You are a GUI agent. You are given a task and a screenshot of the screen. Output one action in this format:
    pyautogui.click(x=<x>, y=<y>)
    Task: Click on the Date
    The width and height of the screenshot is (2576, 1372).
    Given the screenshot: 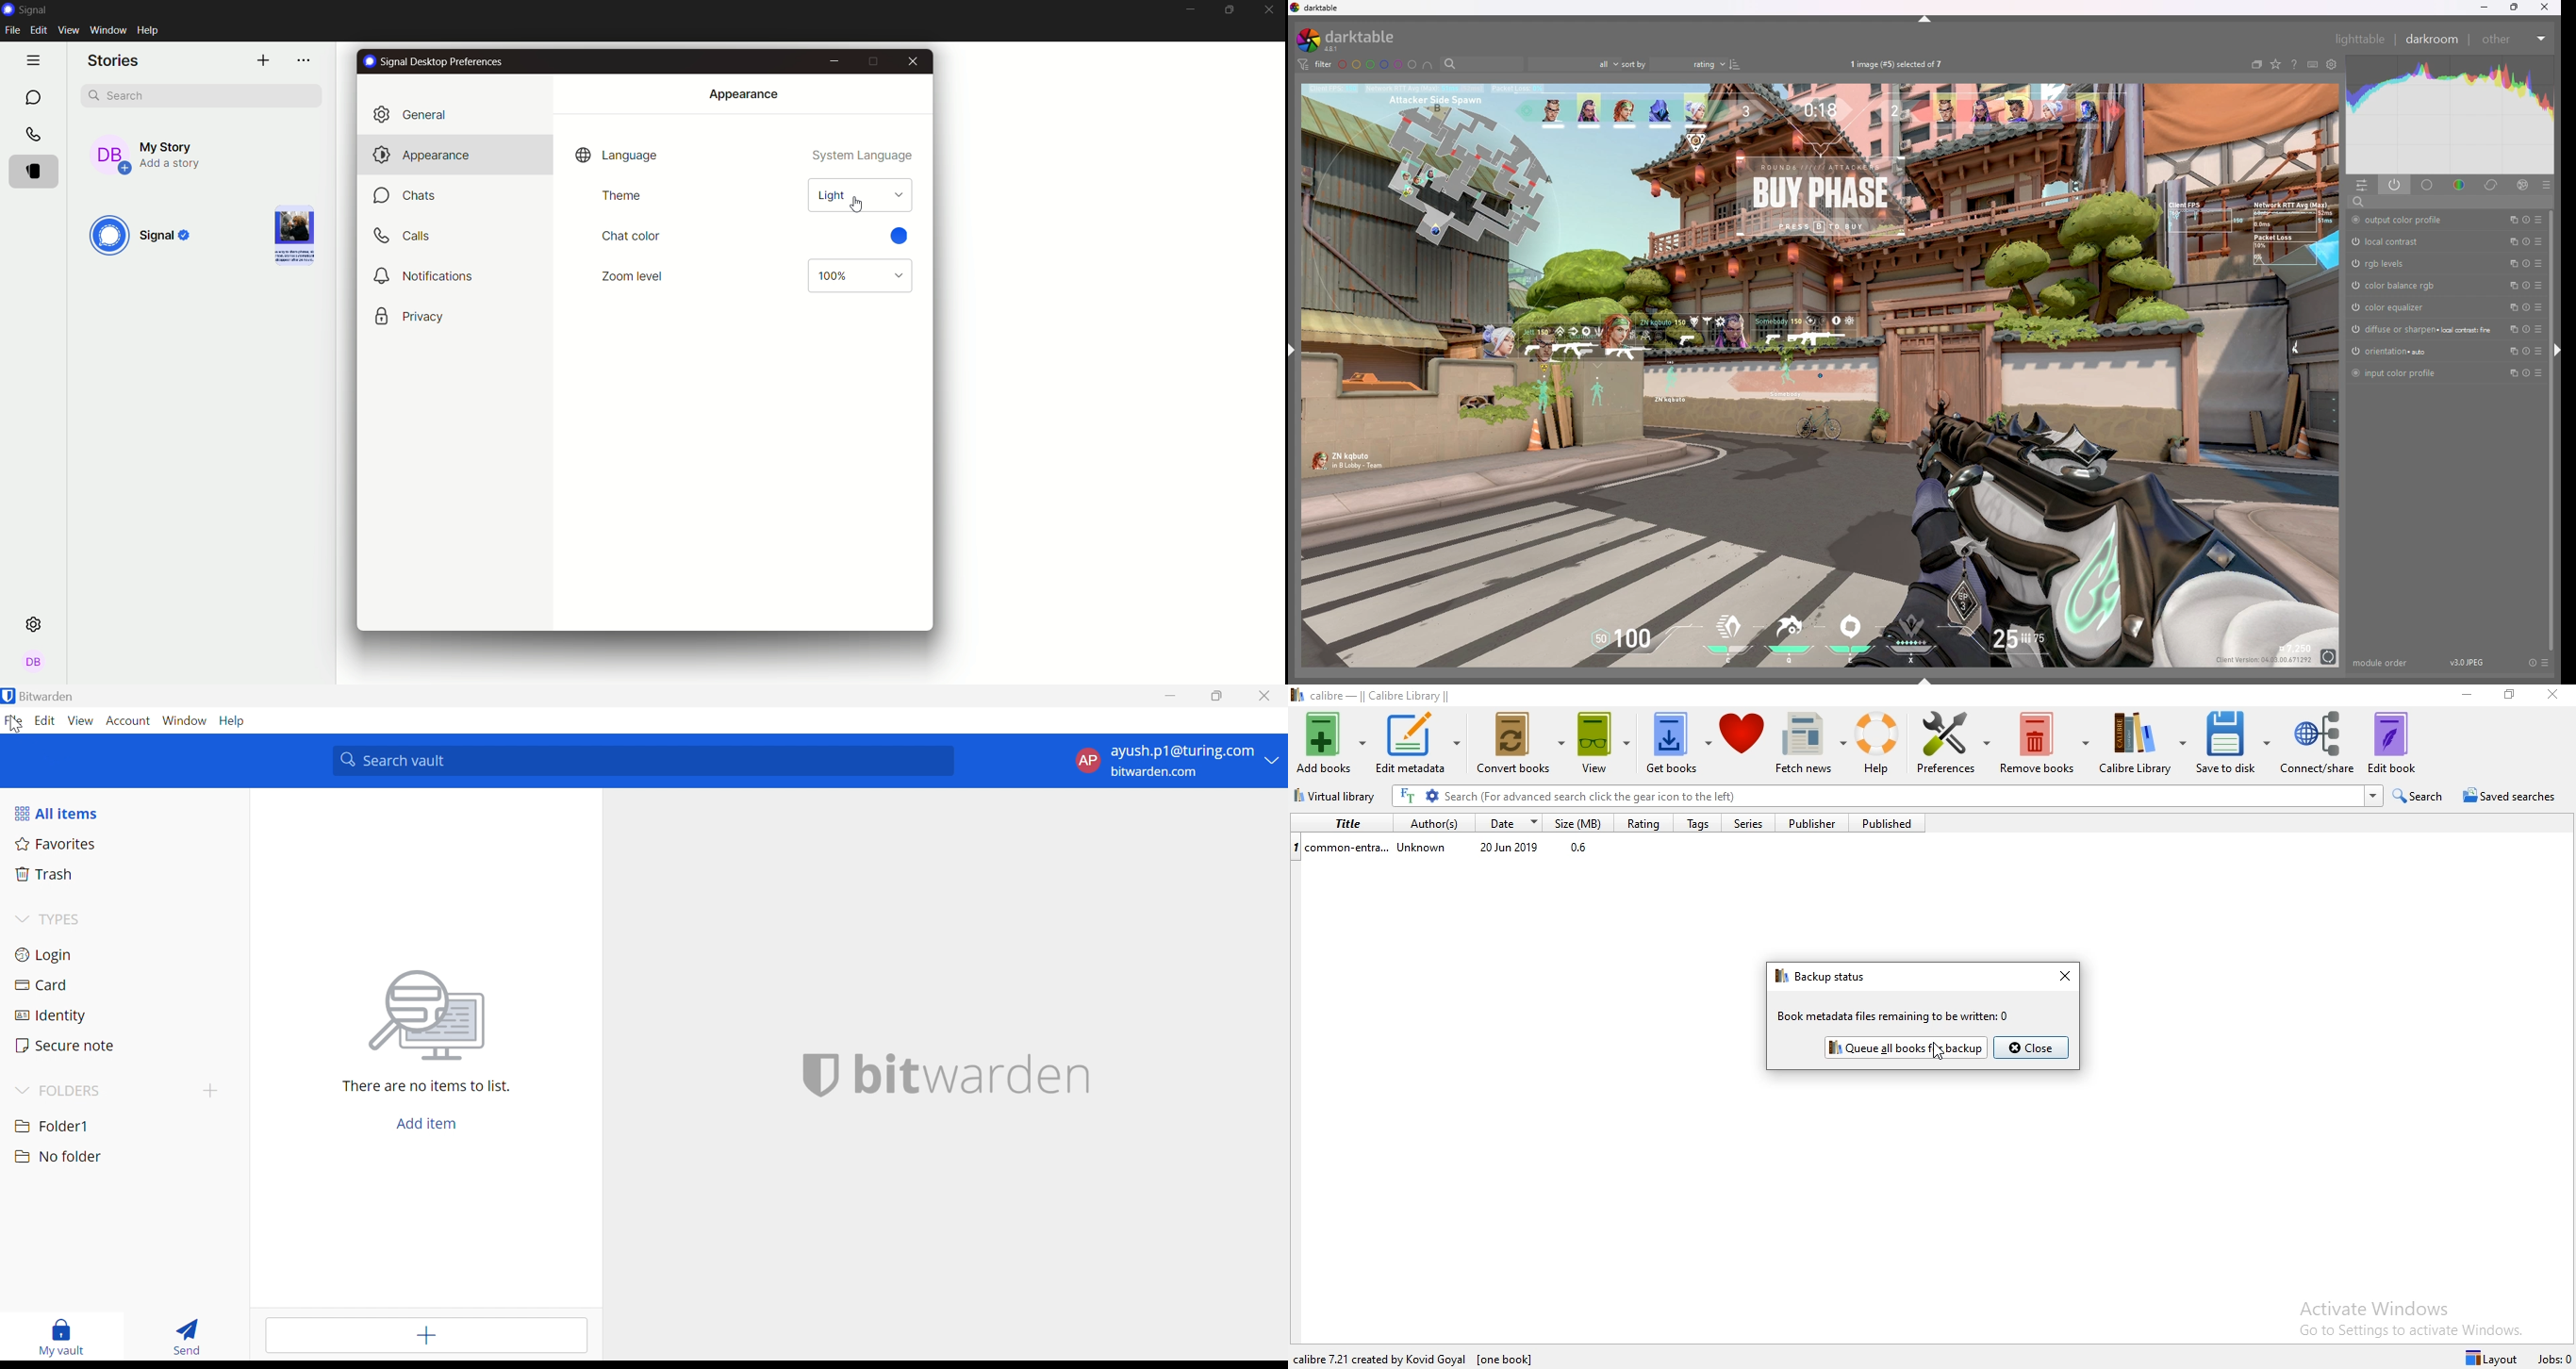 What is the action you would take?
    pyautogui.click(x=1511, y=822)
    